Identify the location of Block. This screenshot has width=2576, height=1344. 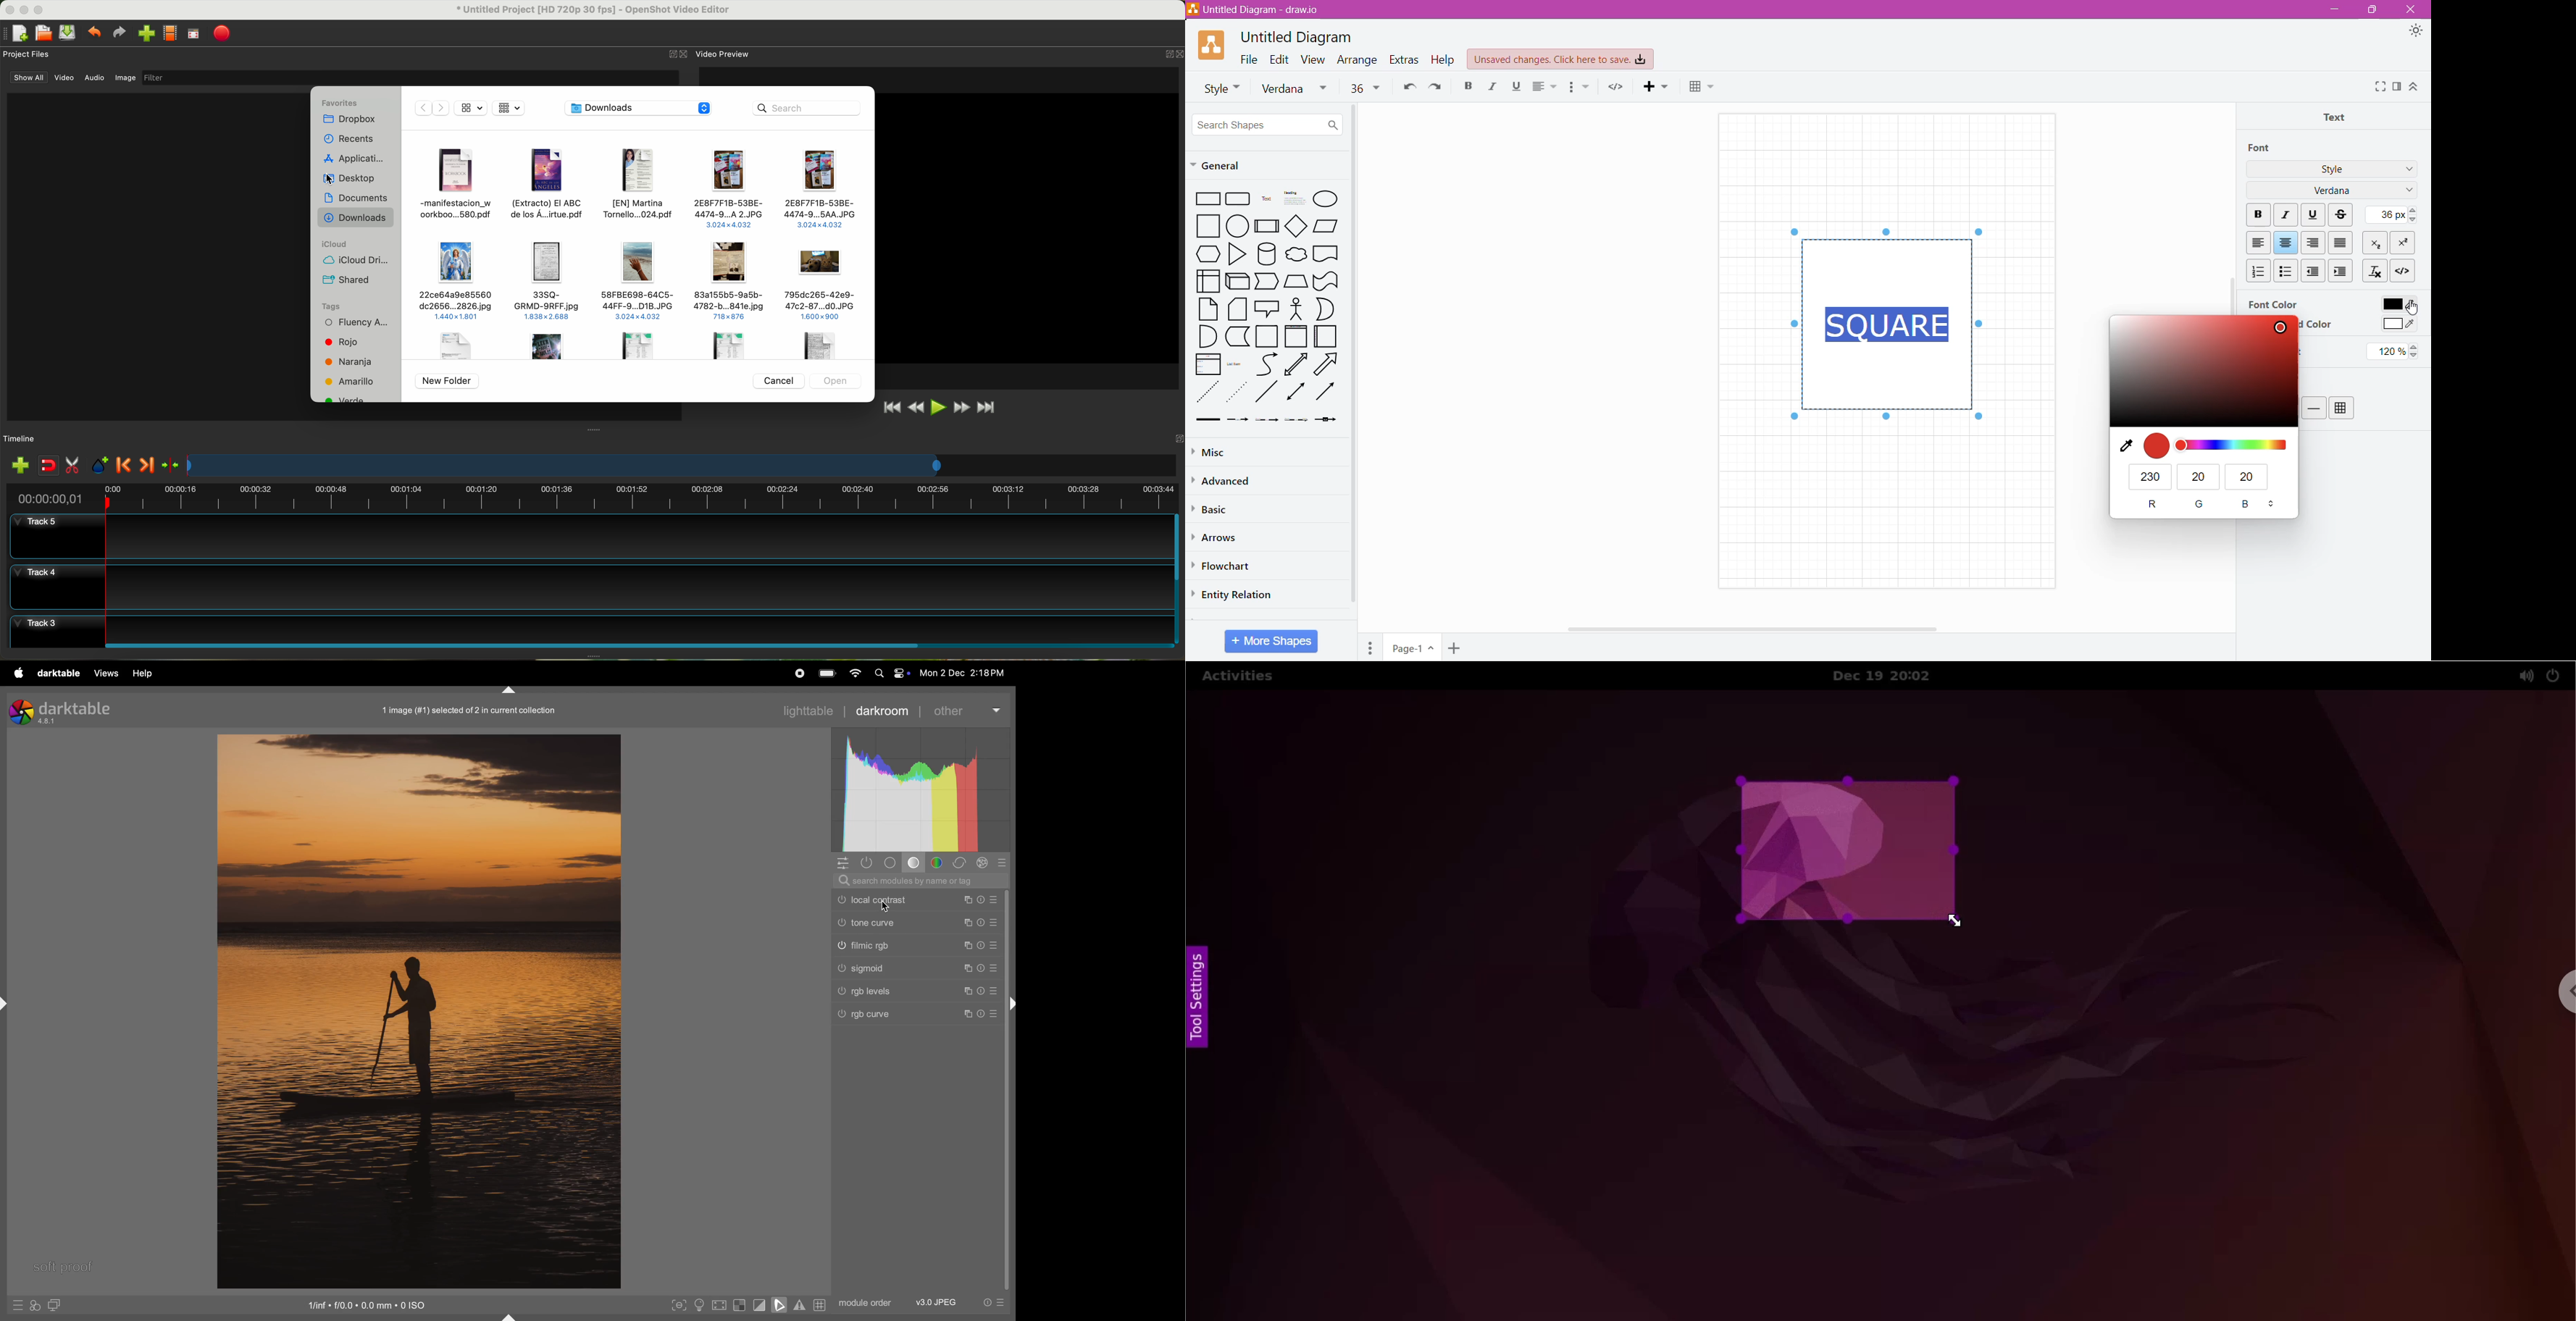
(2341, 242).